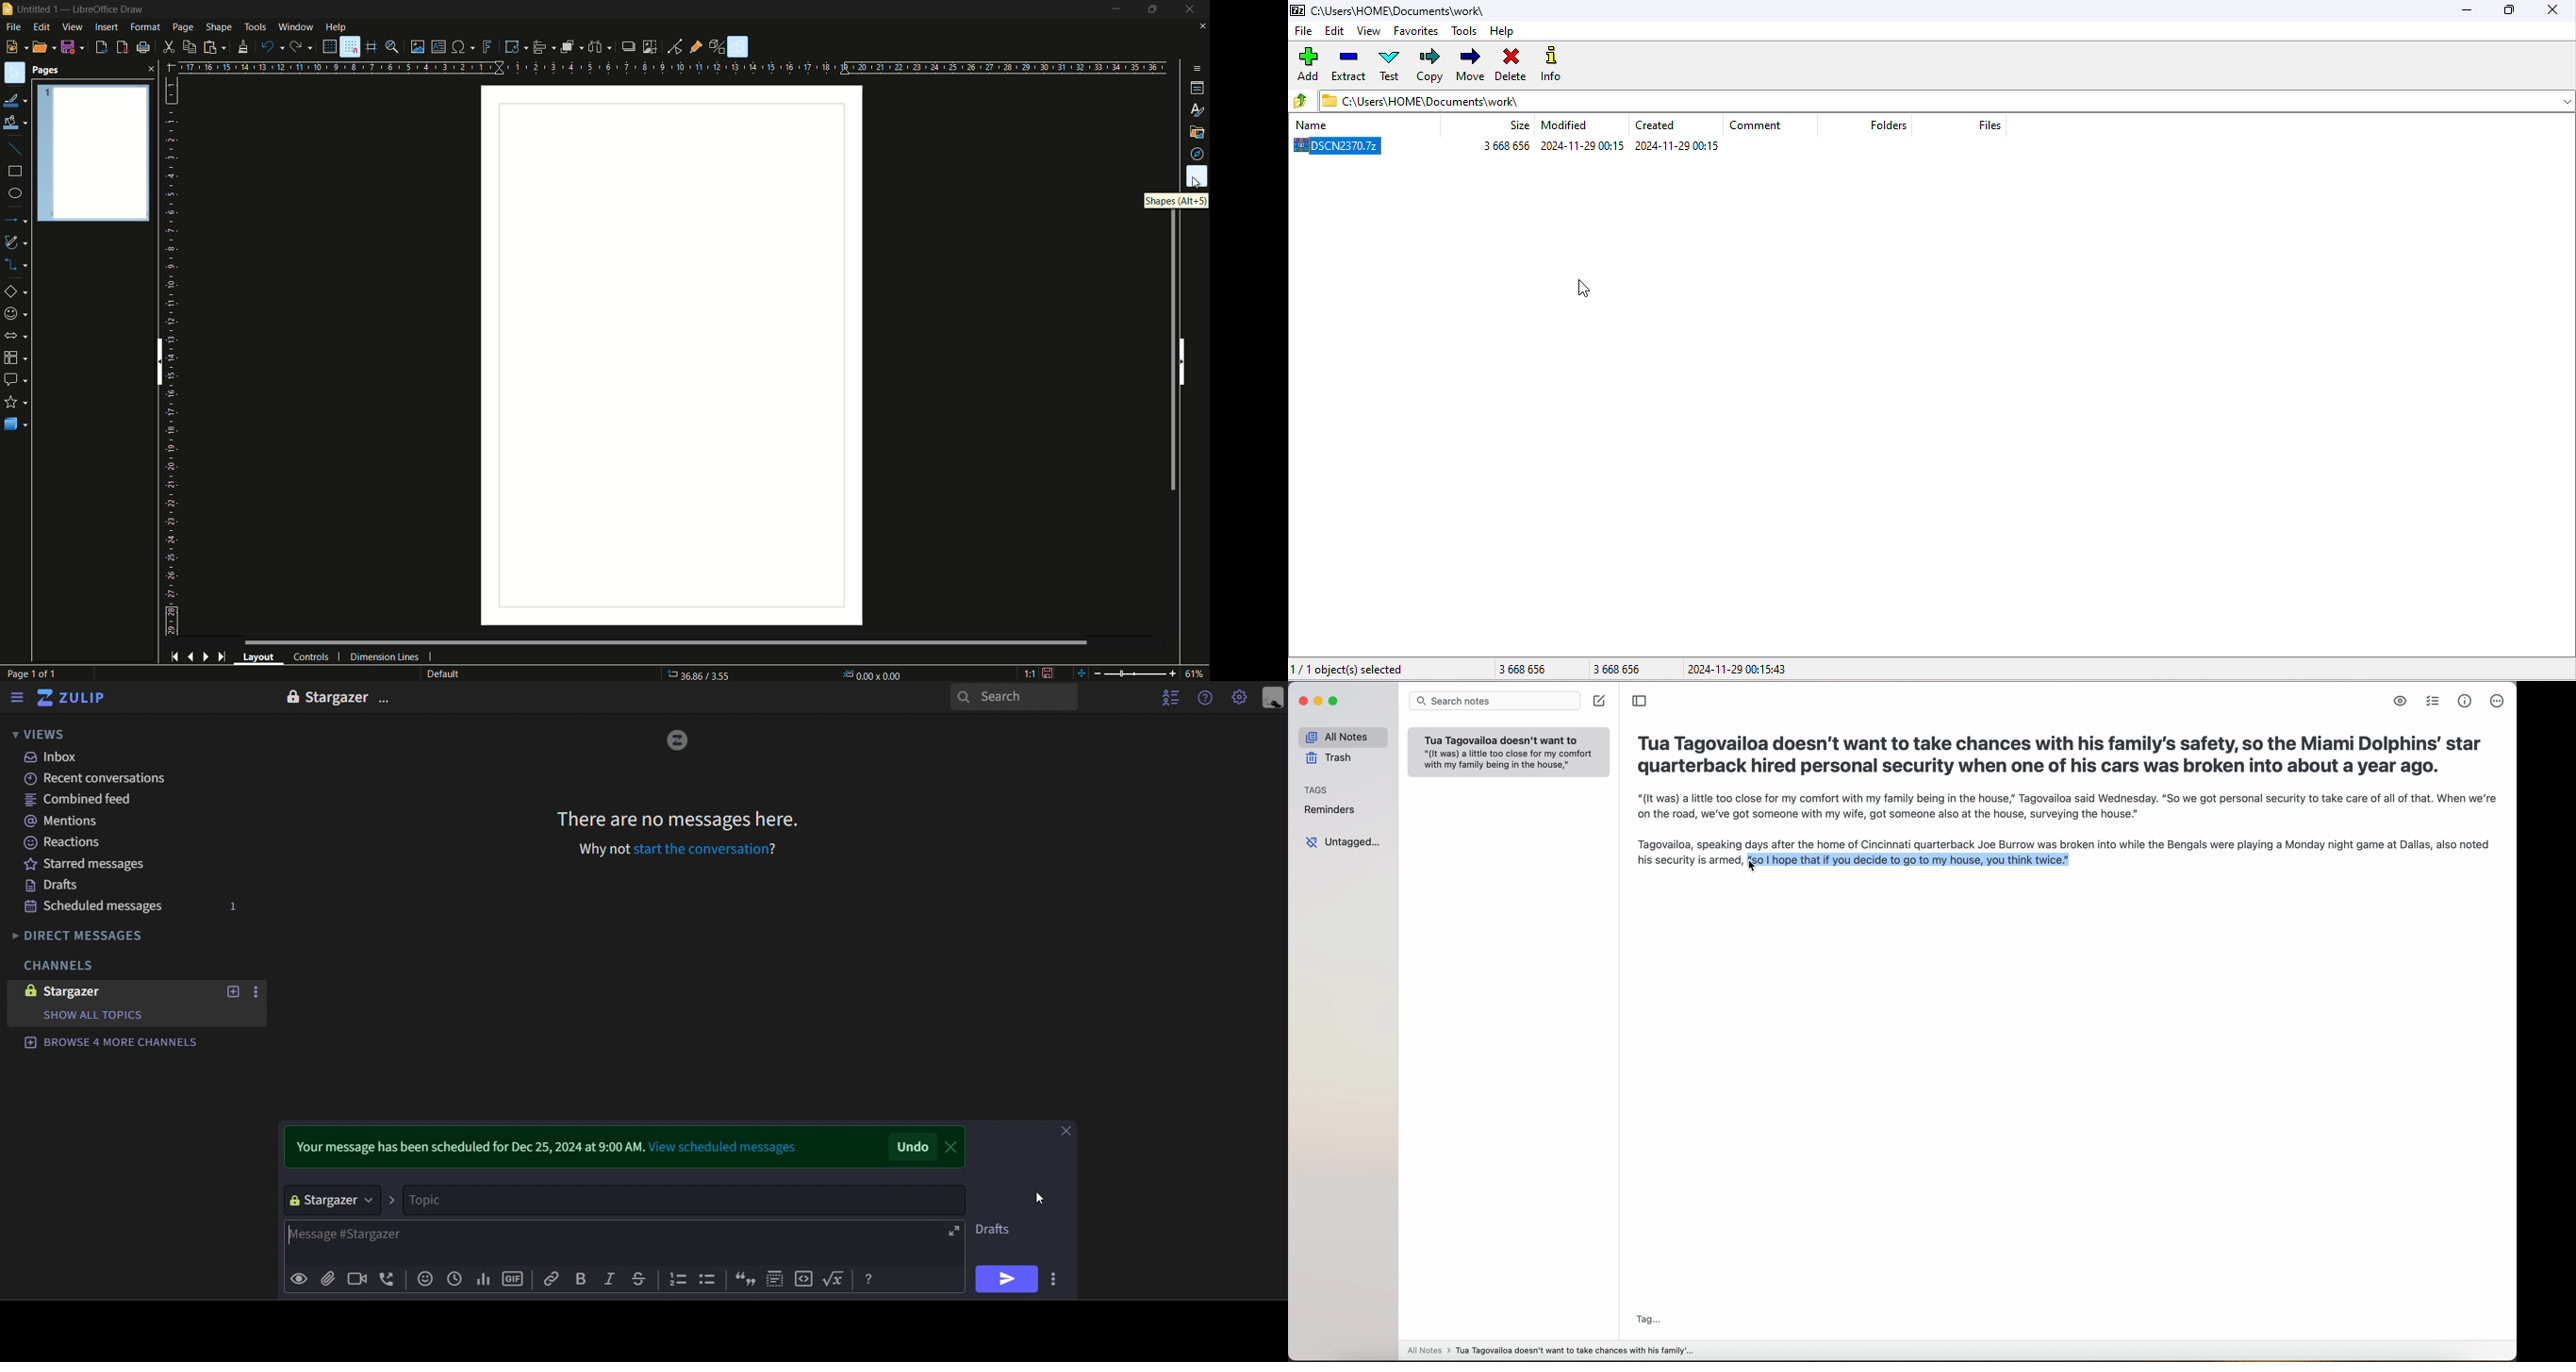 This screenshot has height=1372, width=2576. Describe the element at coordinates (173, 656) in the screenshot. I see `start page` at that location.